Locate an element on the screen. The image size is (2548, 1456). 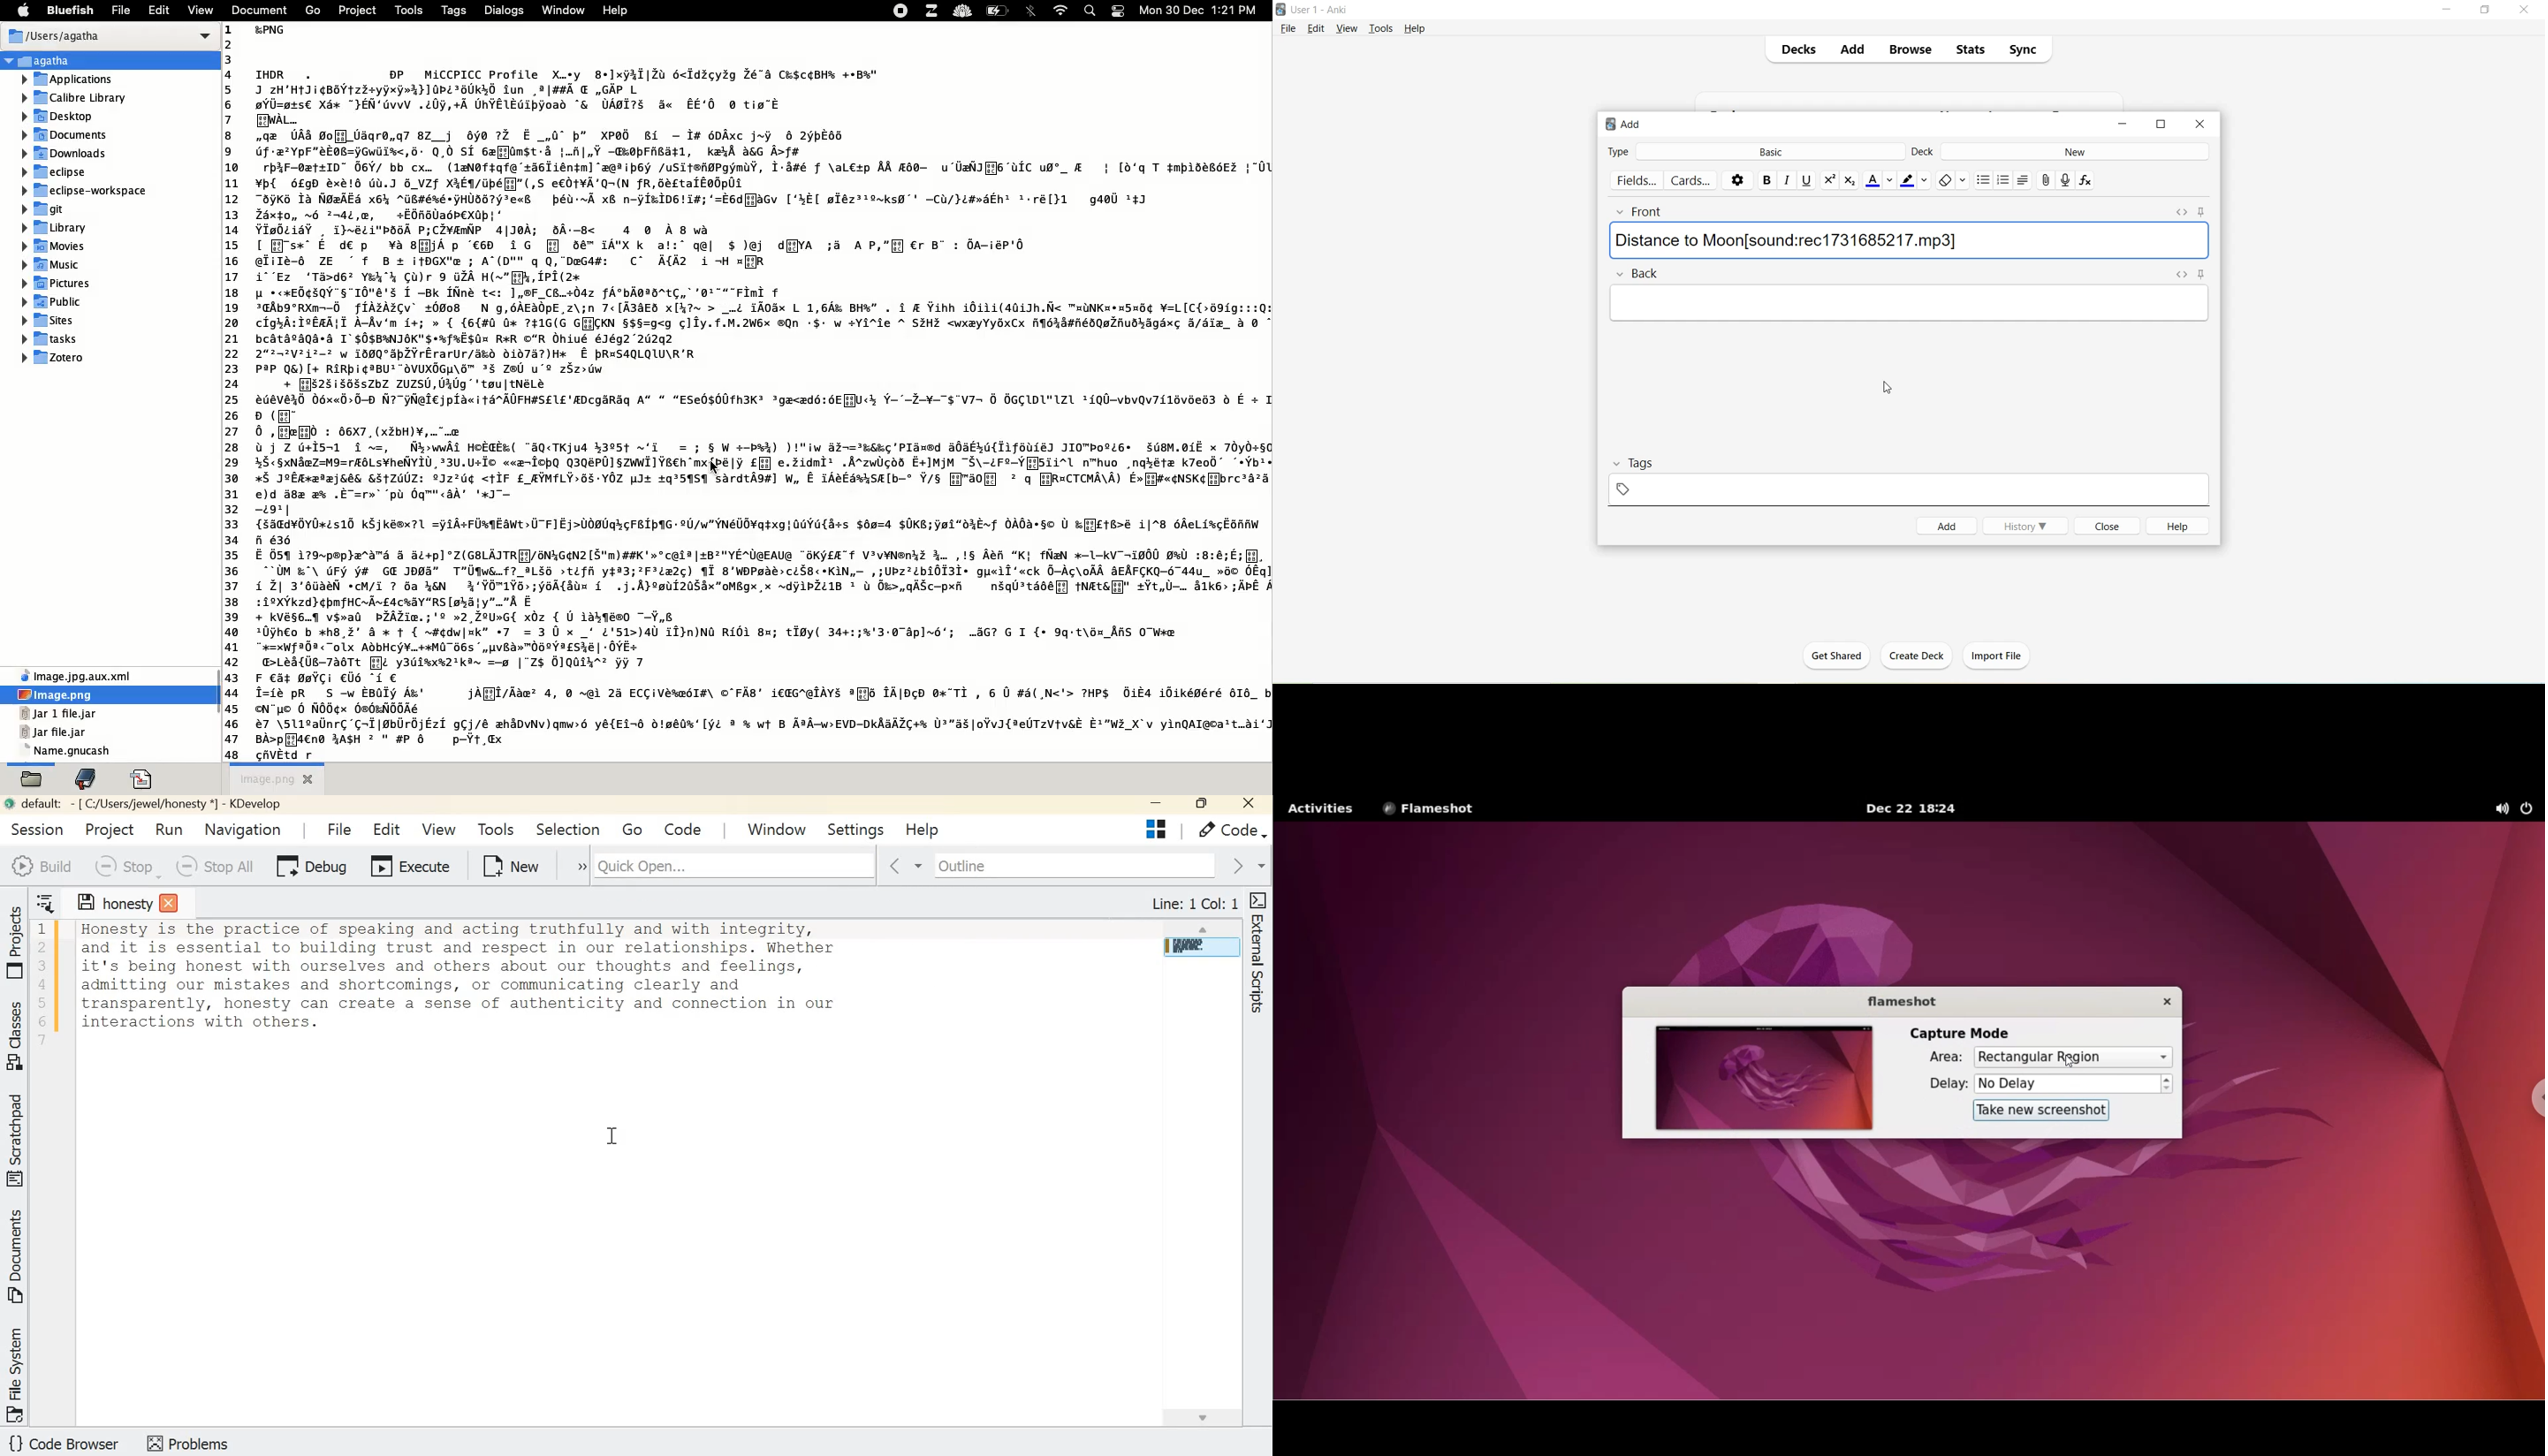
Create Deck is located at coordinates (1911, 655).